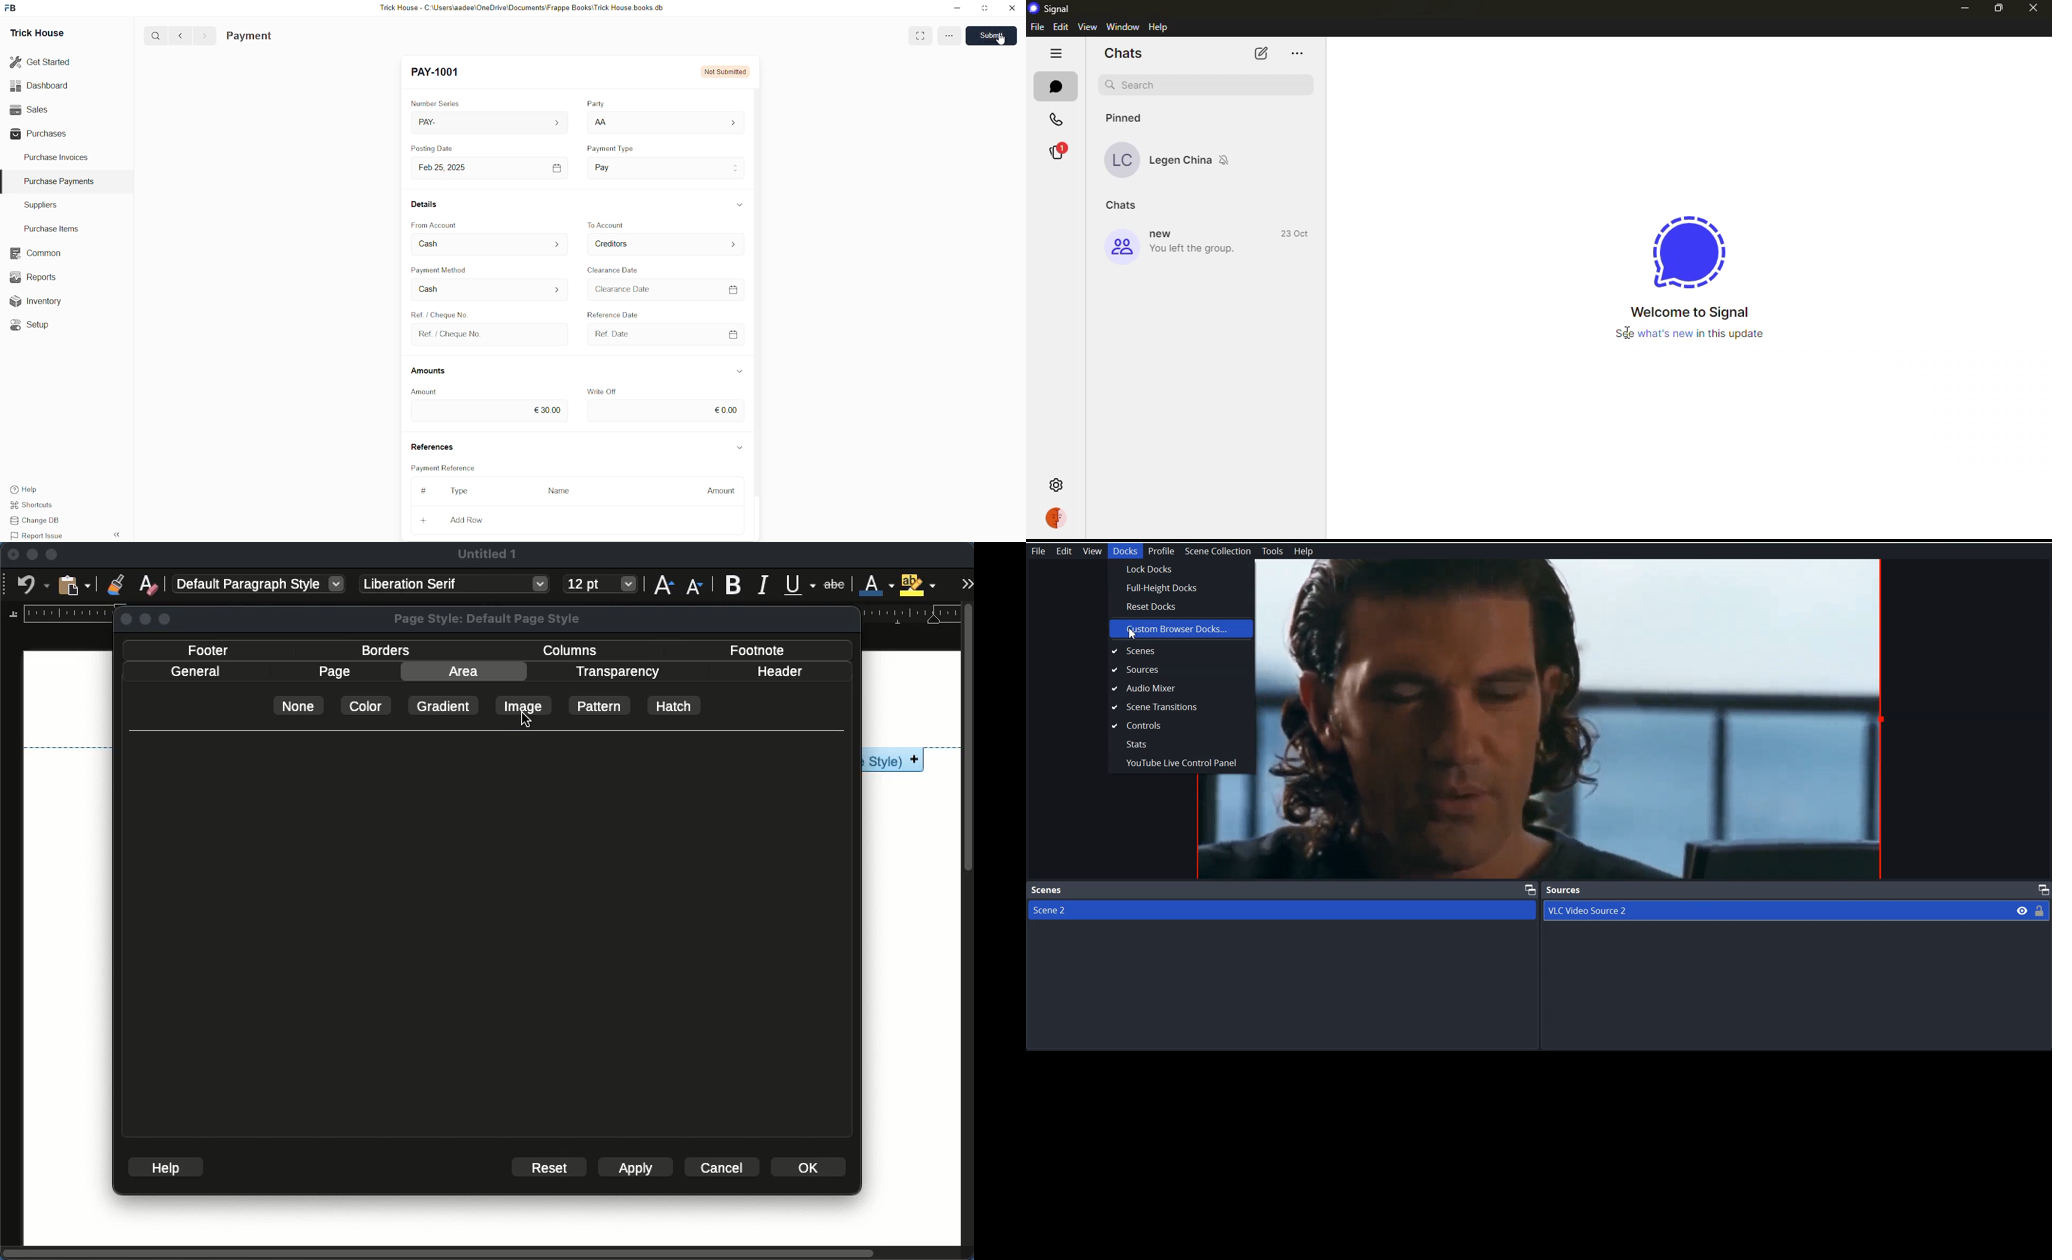  What do you see at coordinates (759, 651) in the screenshot?
I see `footnote` at bounding box center [759, 651].